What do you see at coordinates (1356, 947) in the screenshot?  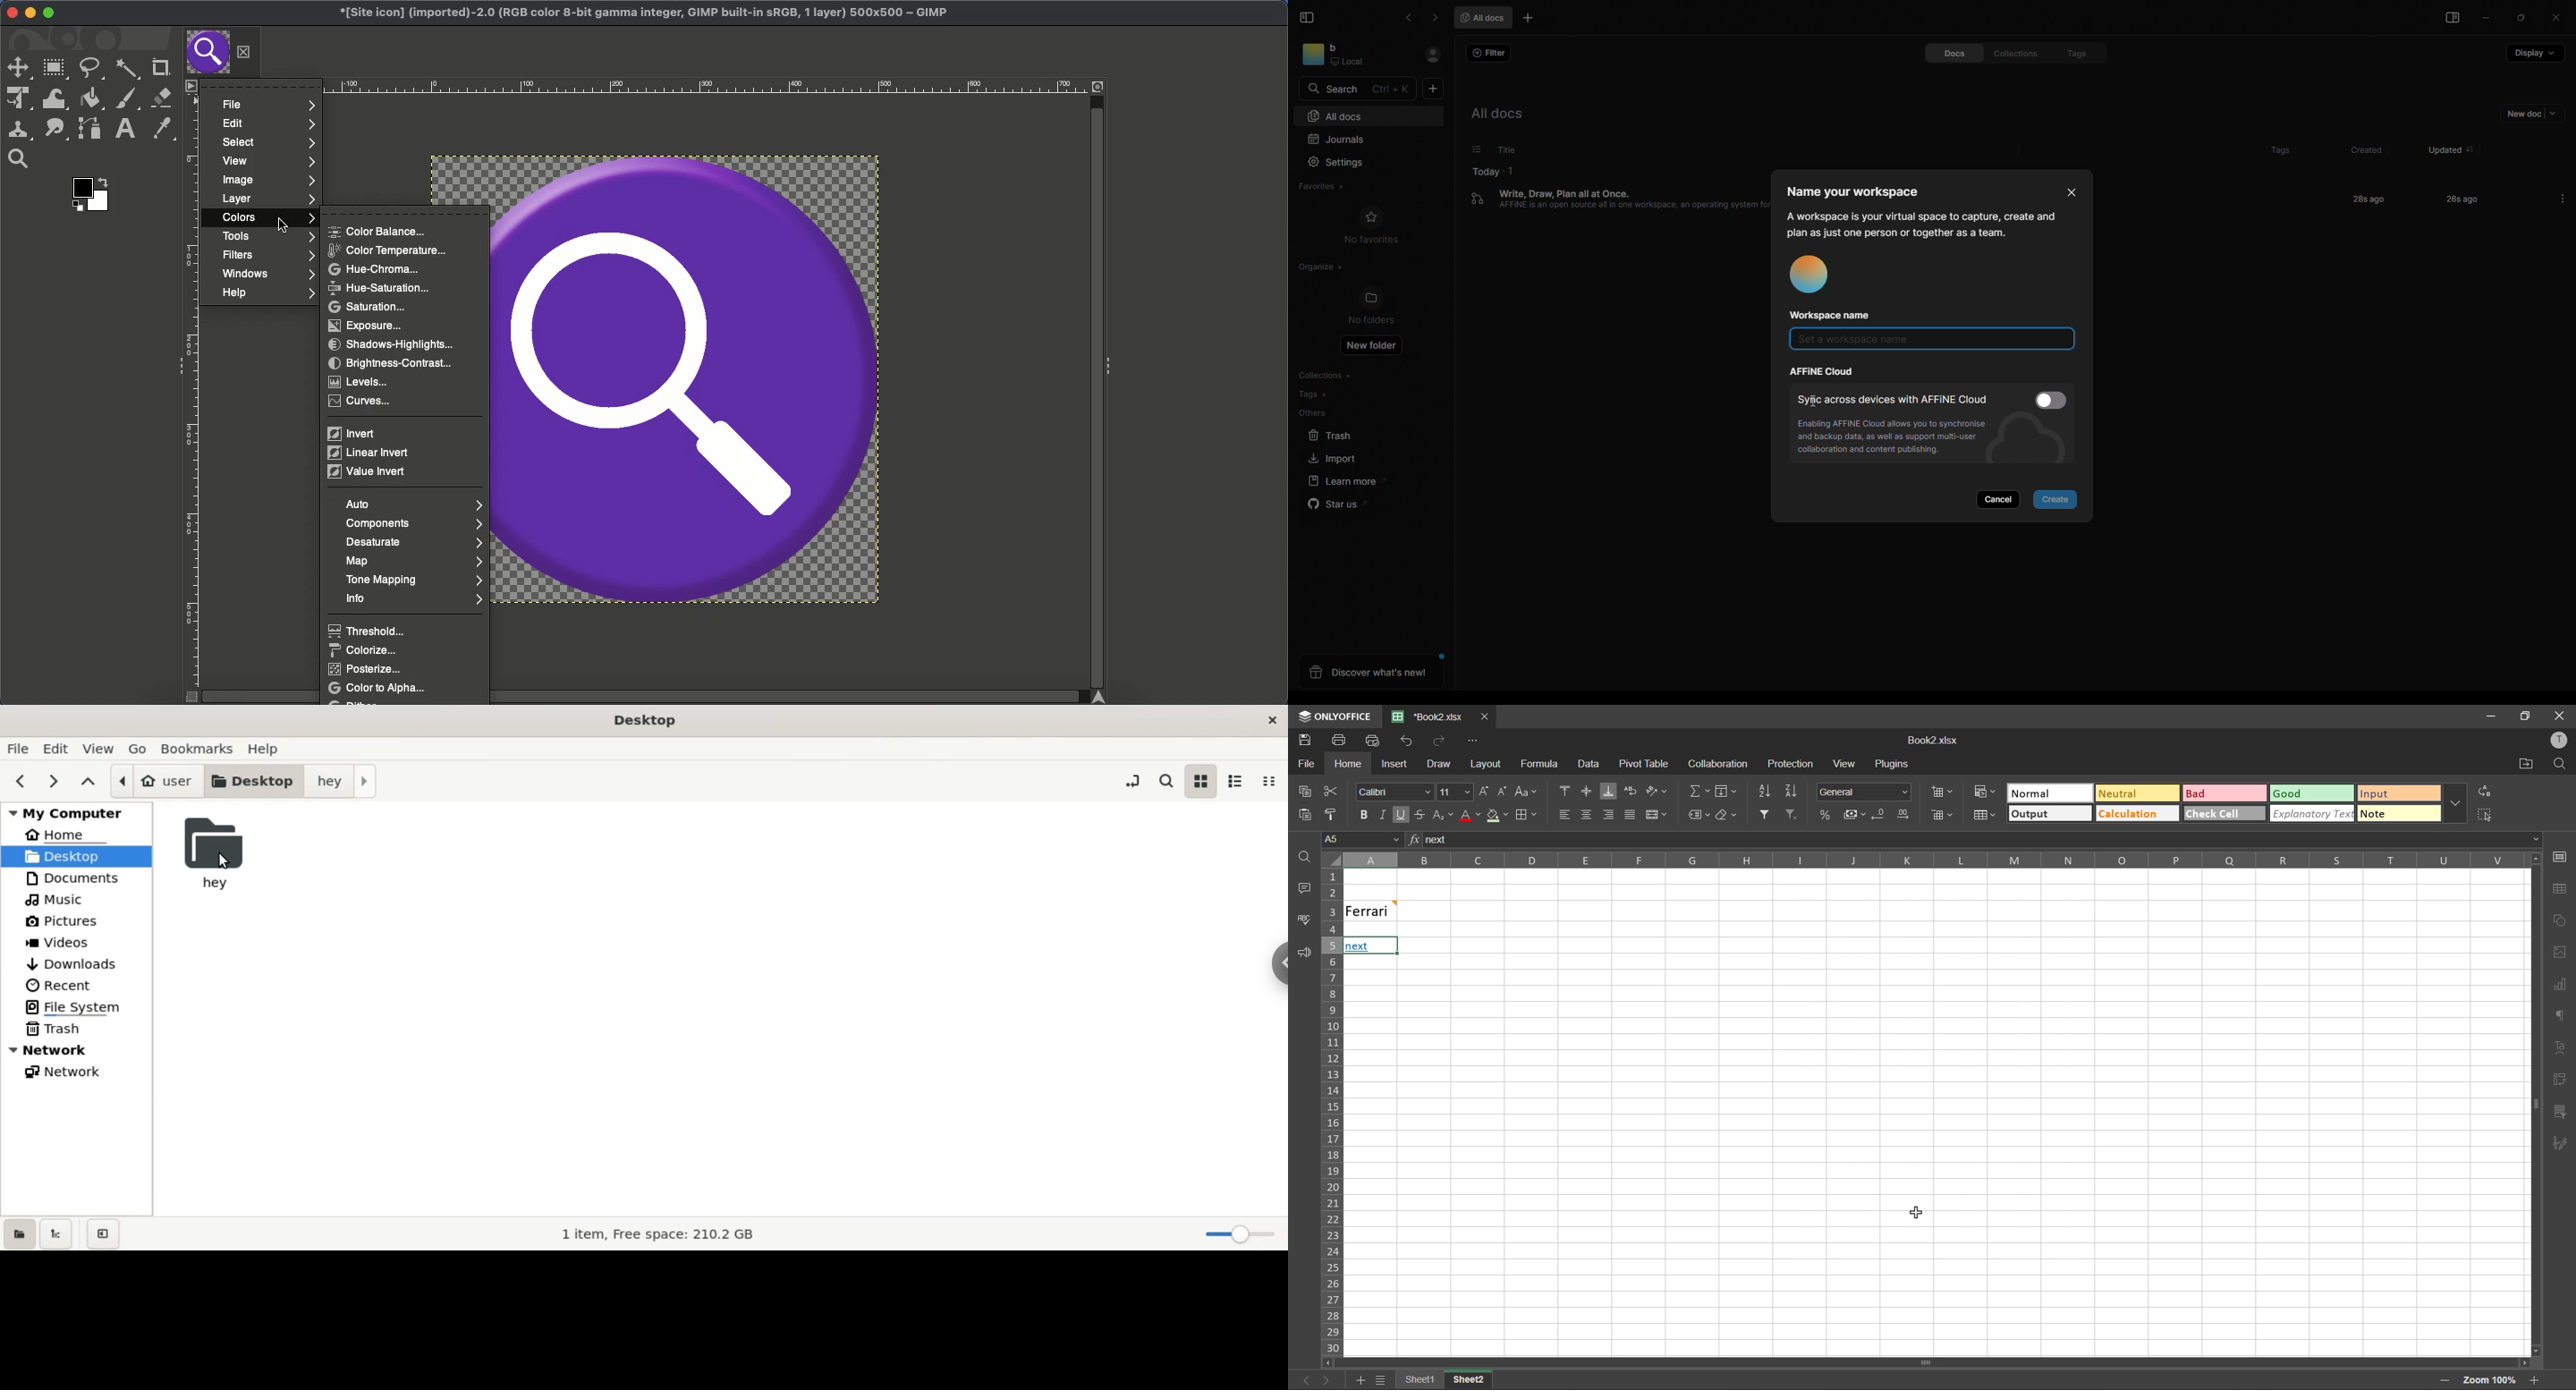 I see `Next` at bounding box center [1356, 947].